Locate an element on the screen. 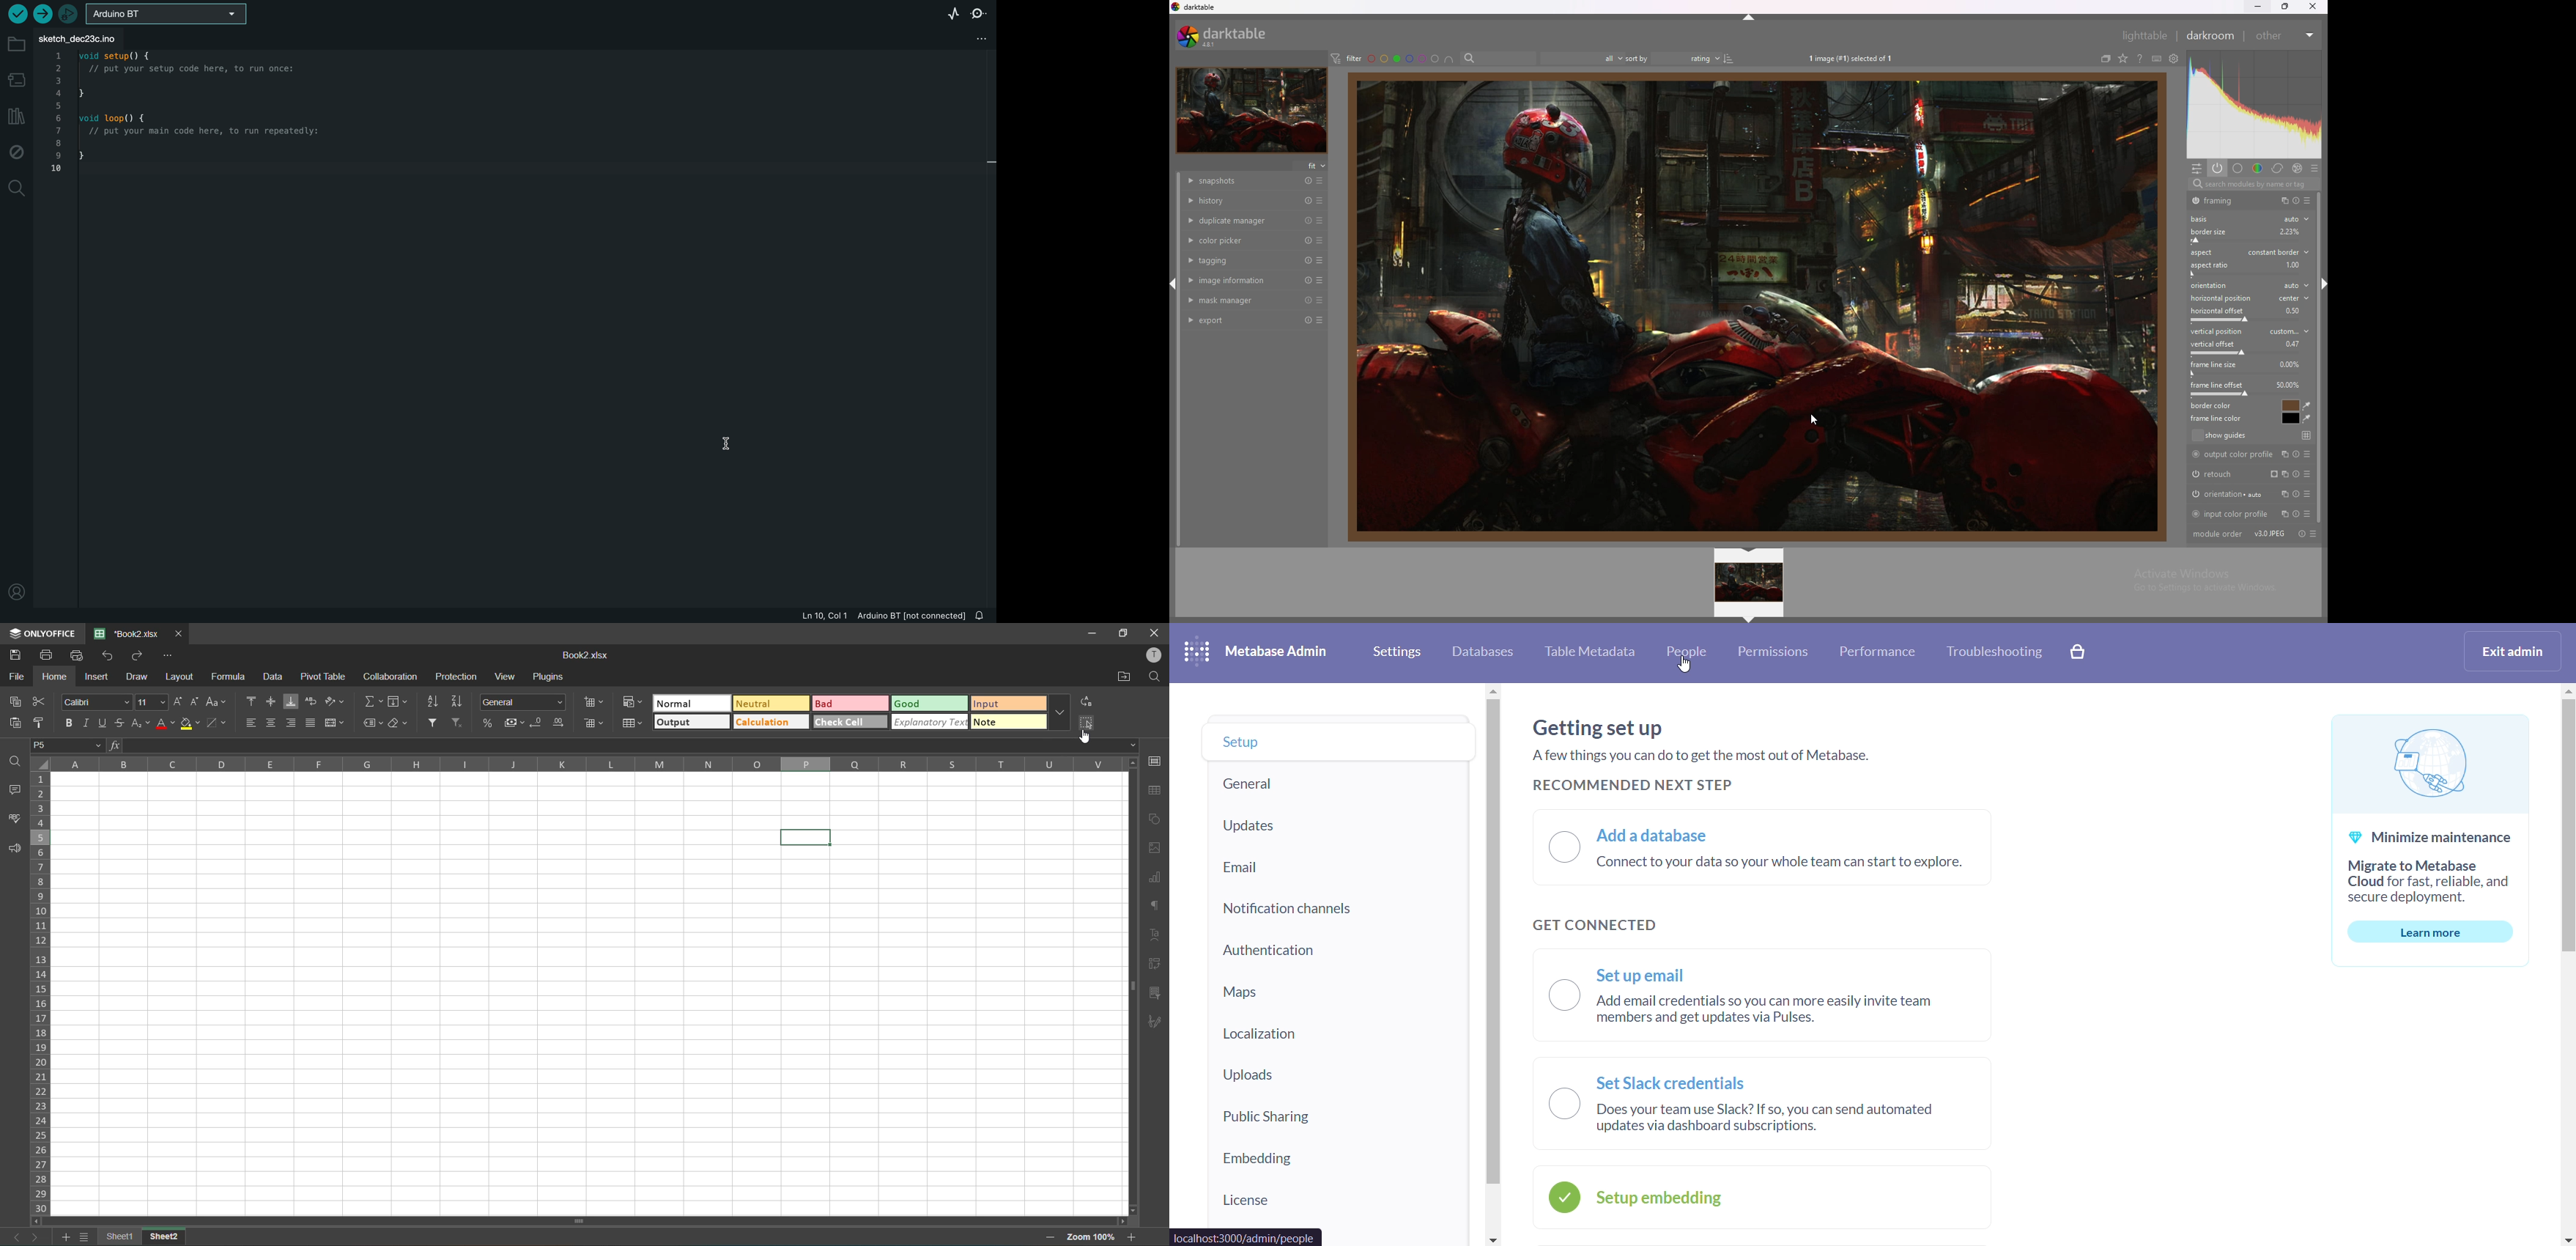  hide  is located at coordinates (1749, 552).